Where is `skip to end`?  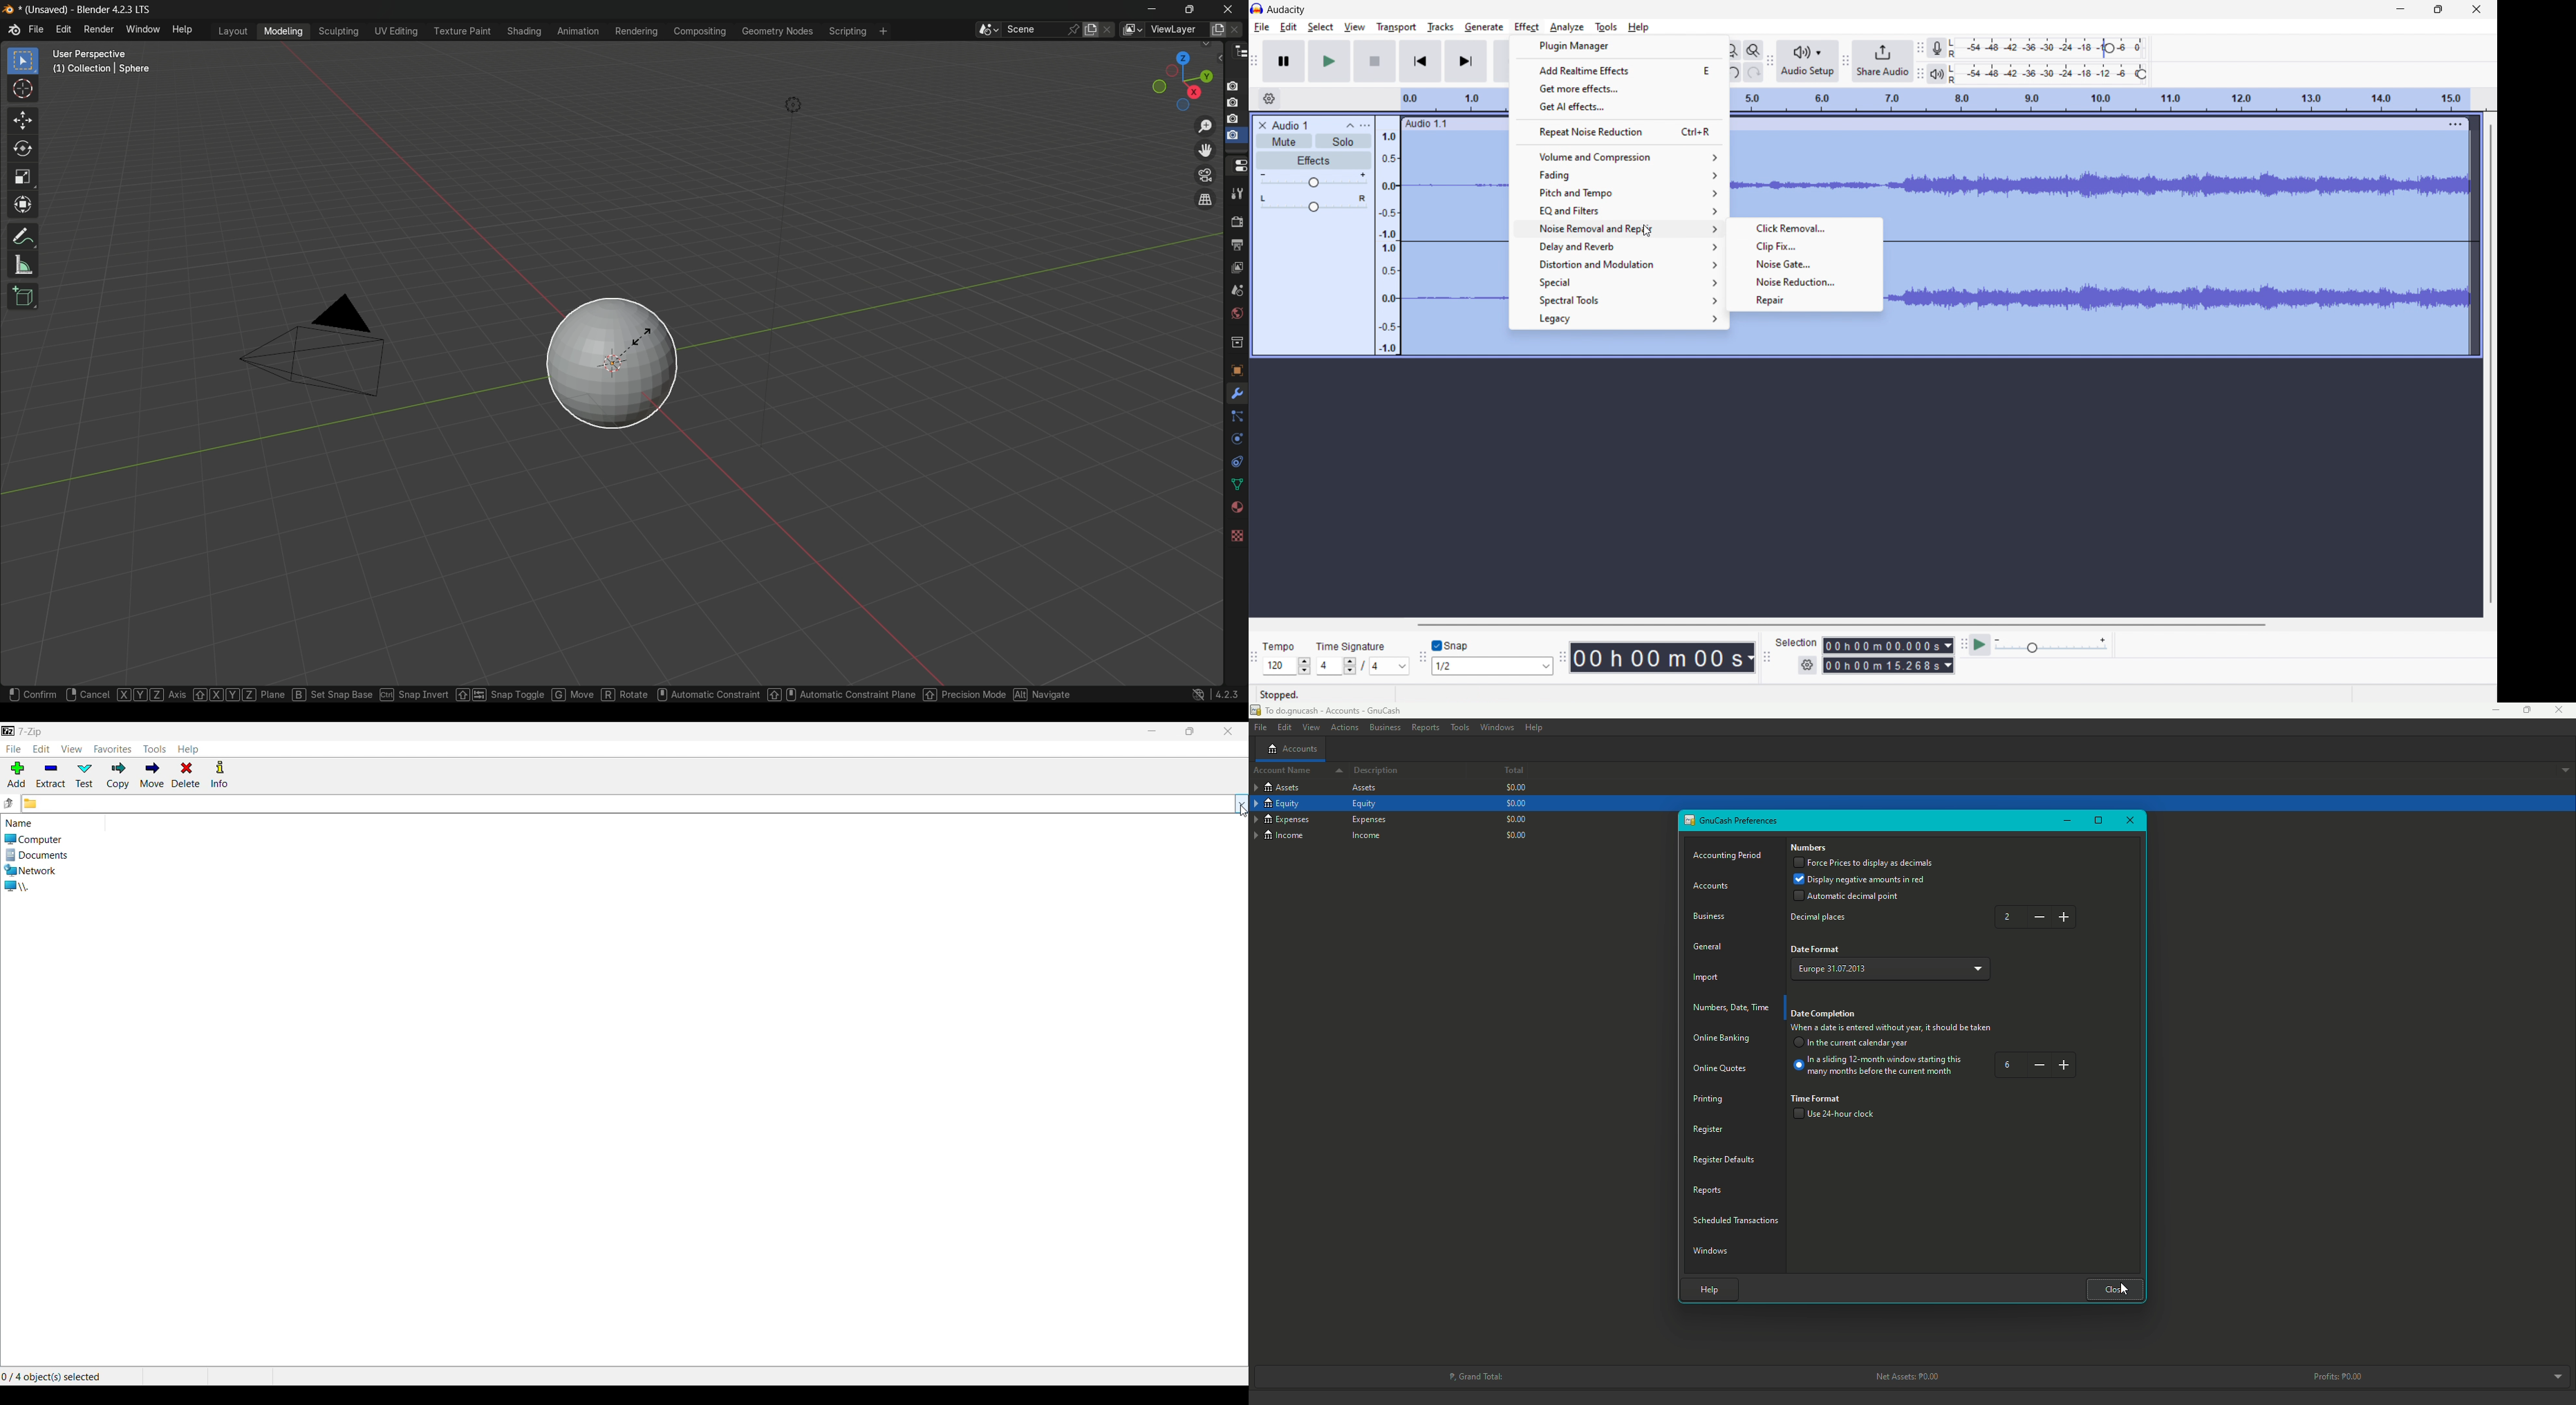 skip to end is located at coordinates (1466, 61).